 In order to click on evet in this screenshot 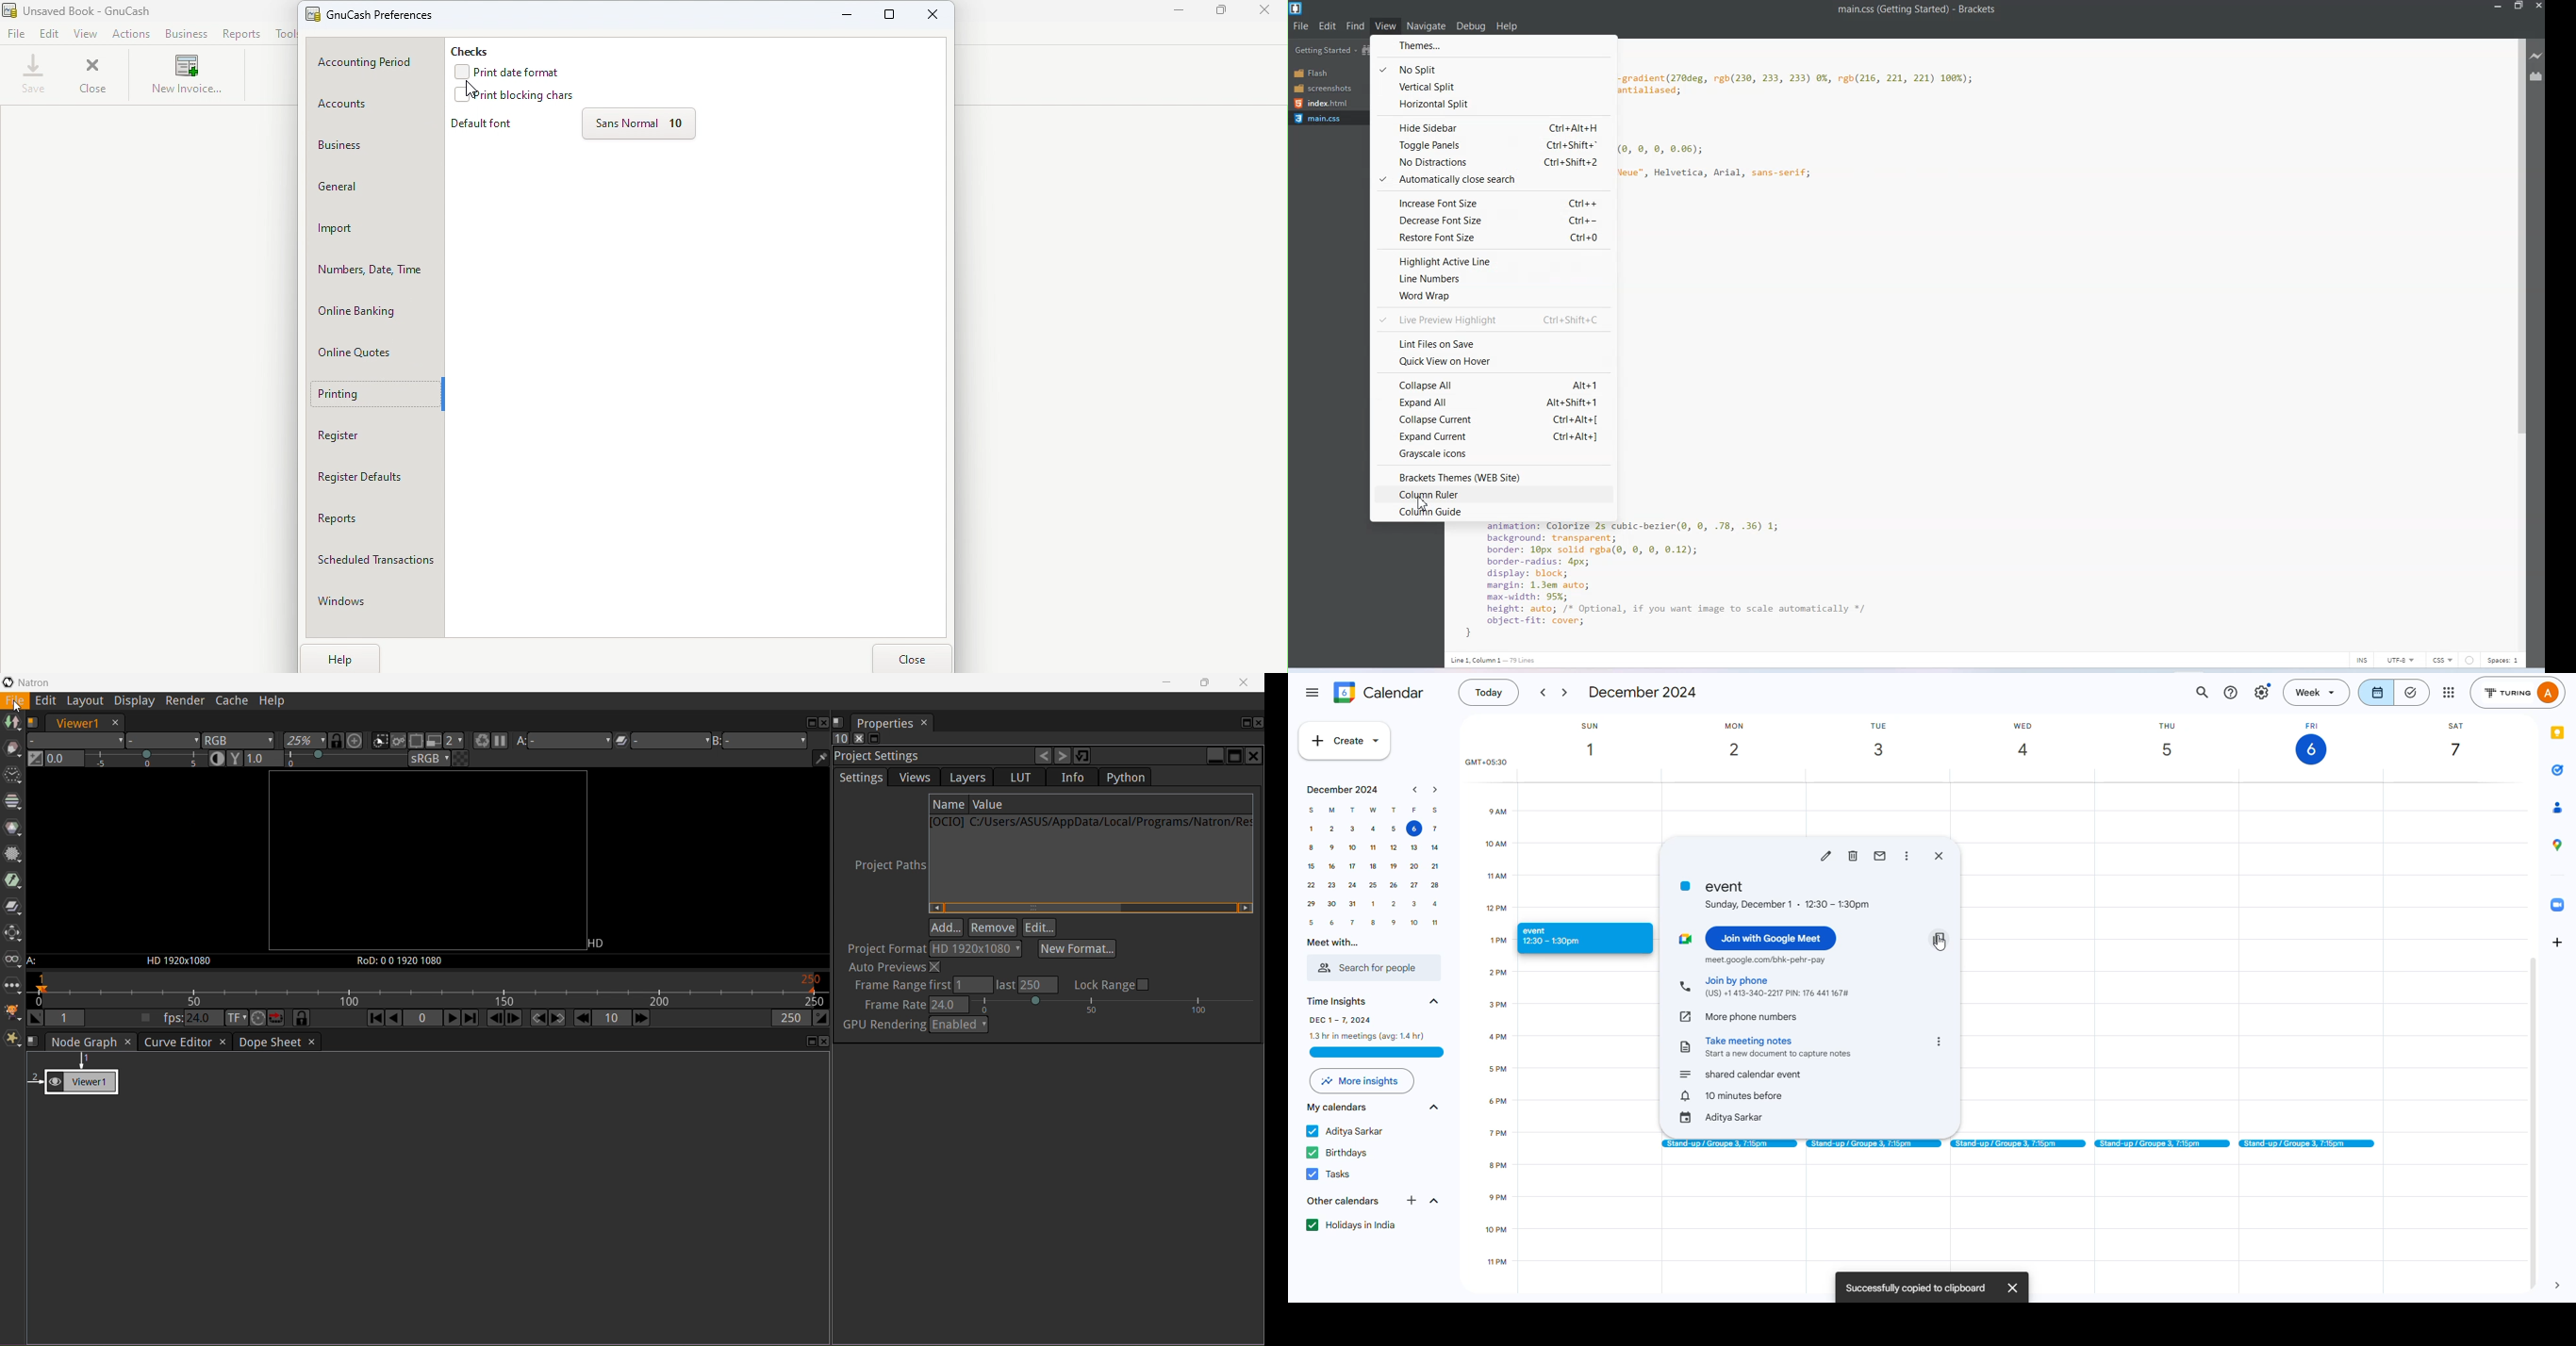, I will do `click(1776, 894)`.